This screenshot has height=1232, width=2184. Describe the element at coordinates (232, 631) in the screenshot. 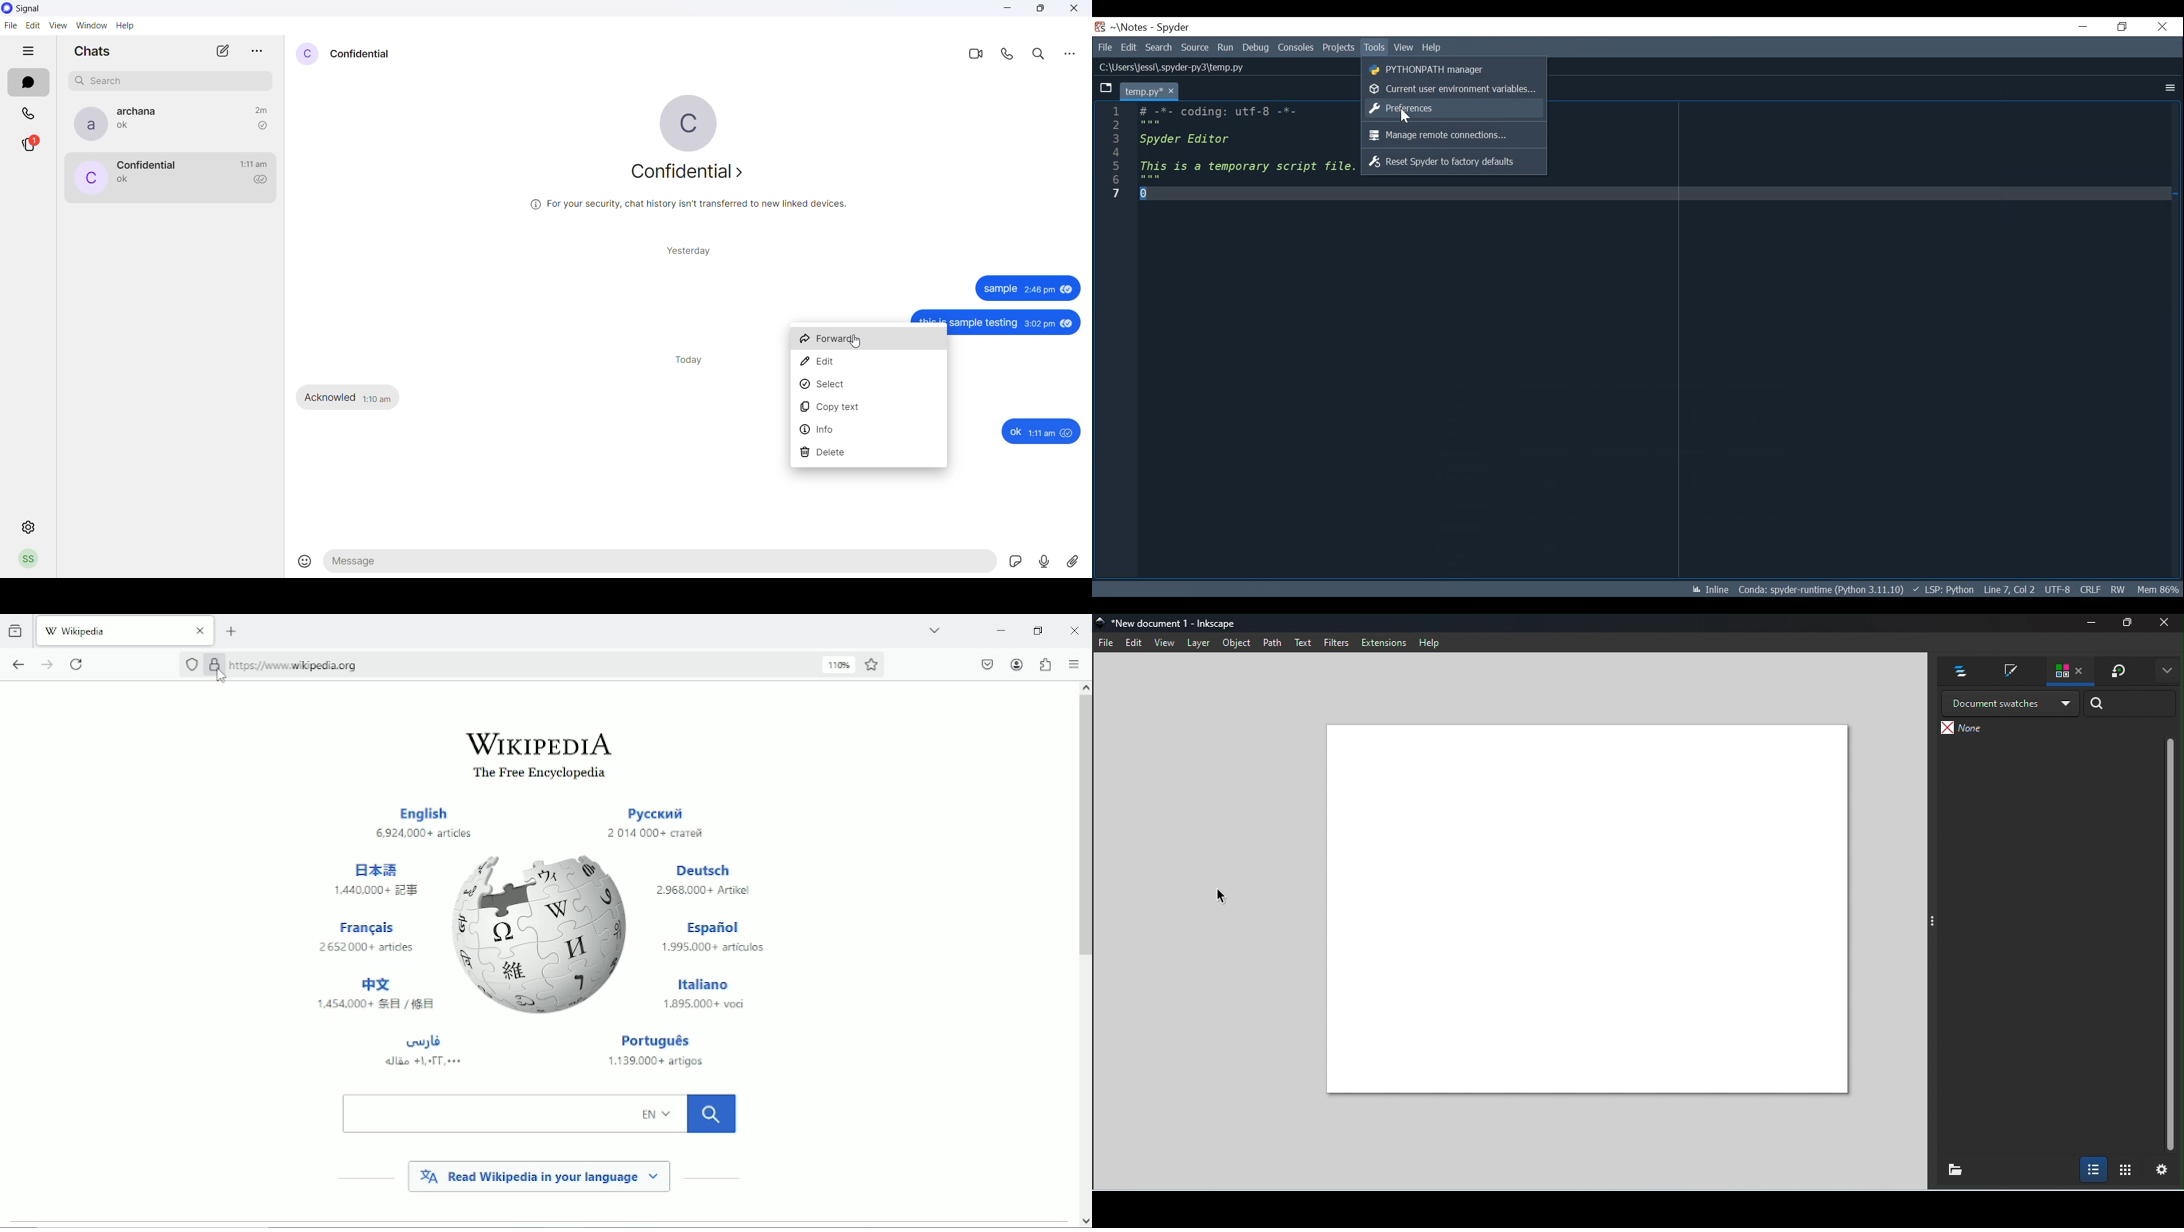

I see `new tab` at that location.